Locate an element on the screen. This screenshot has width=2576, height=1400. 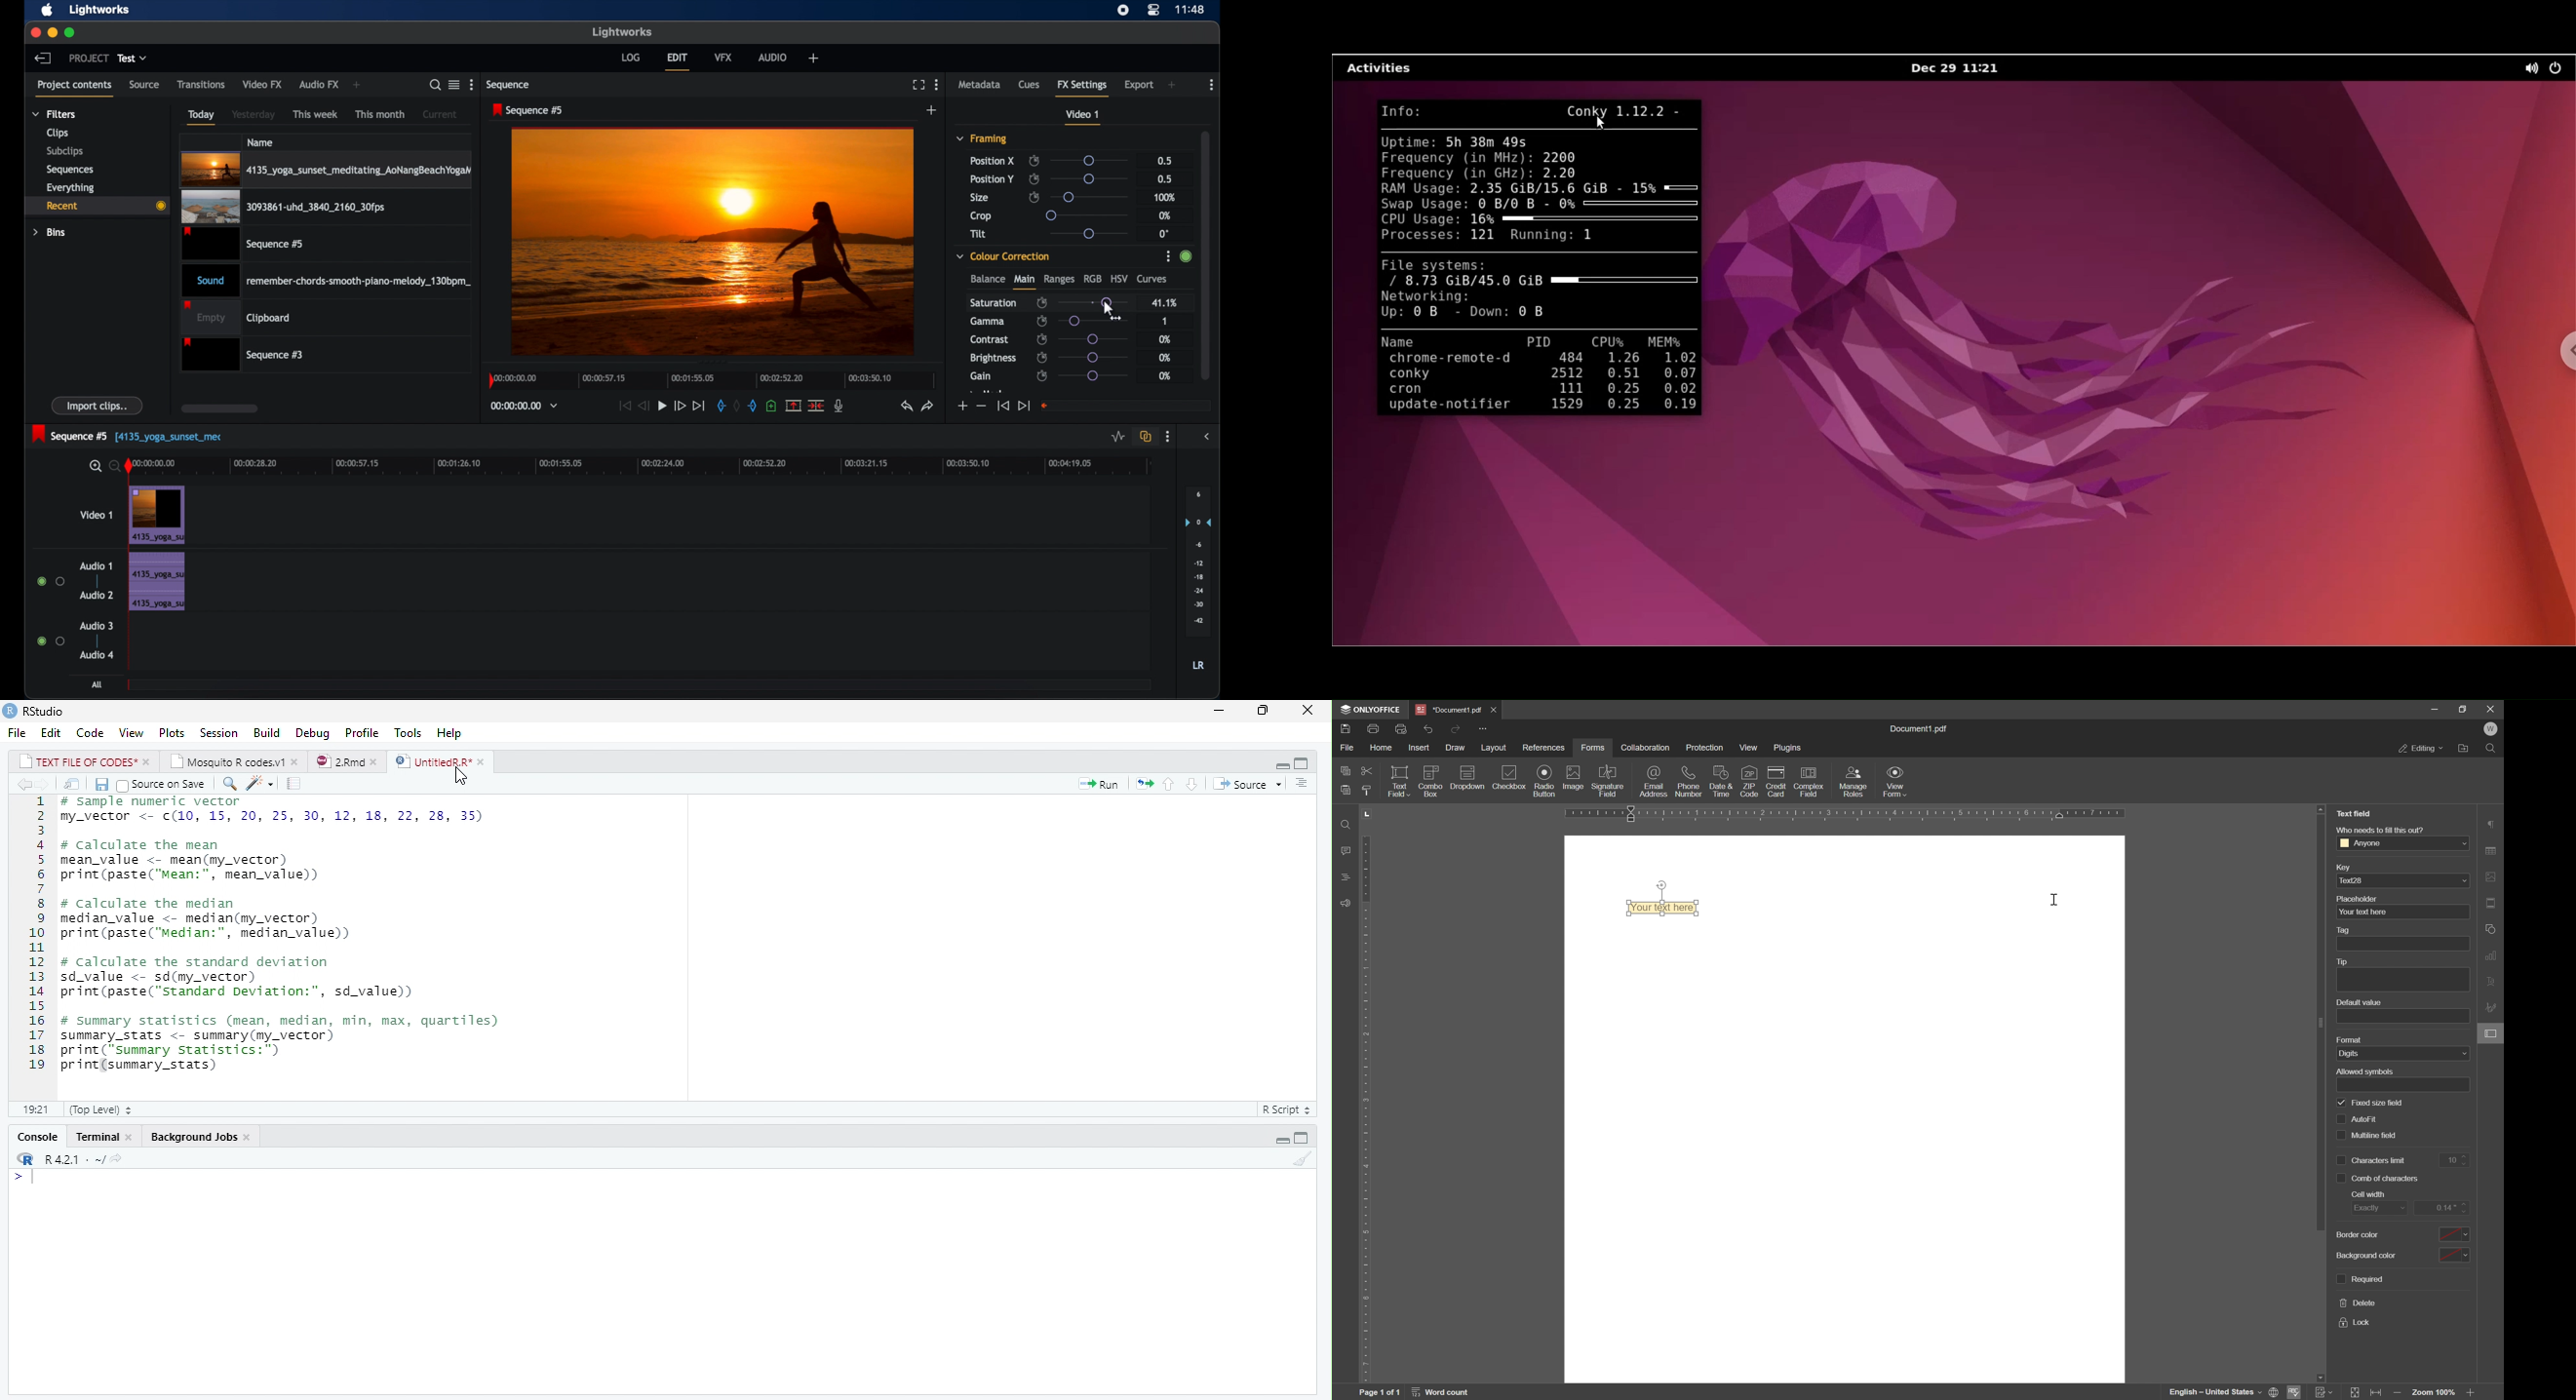
slider is located at coordinates (1094, 357).